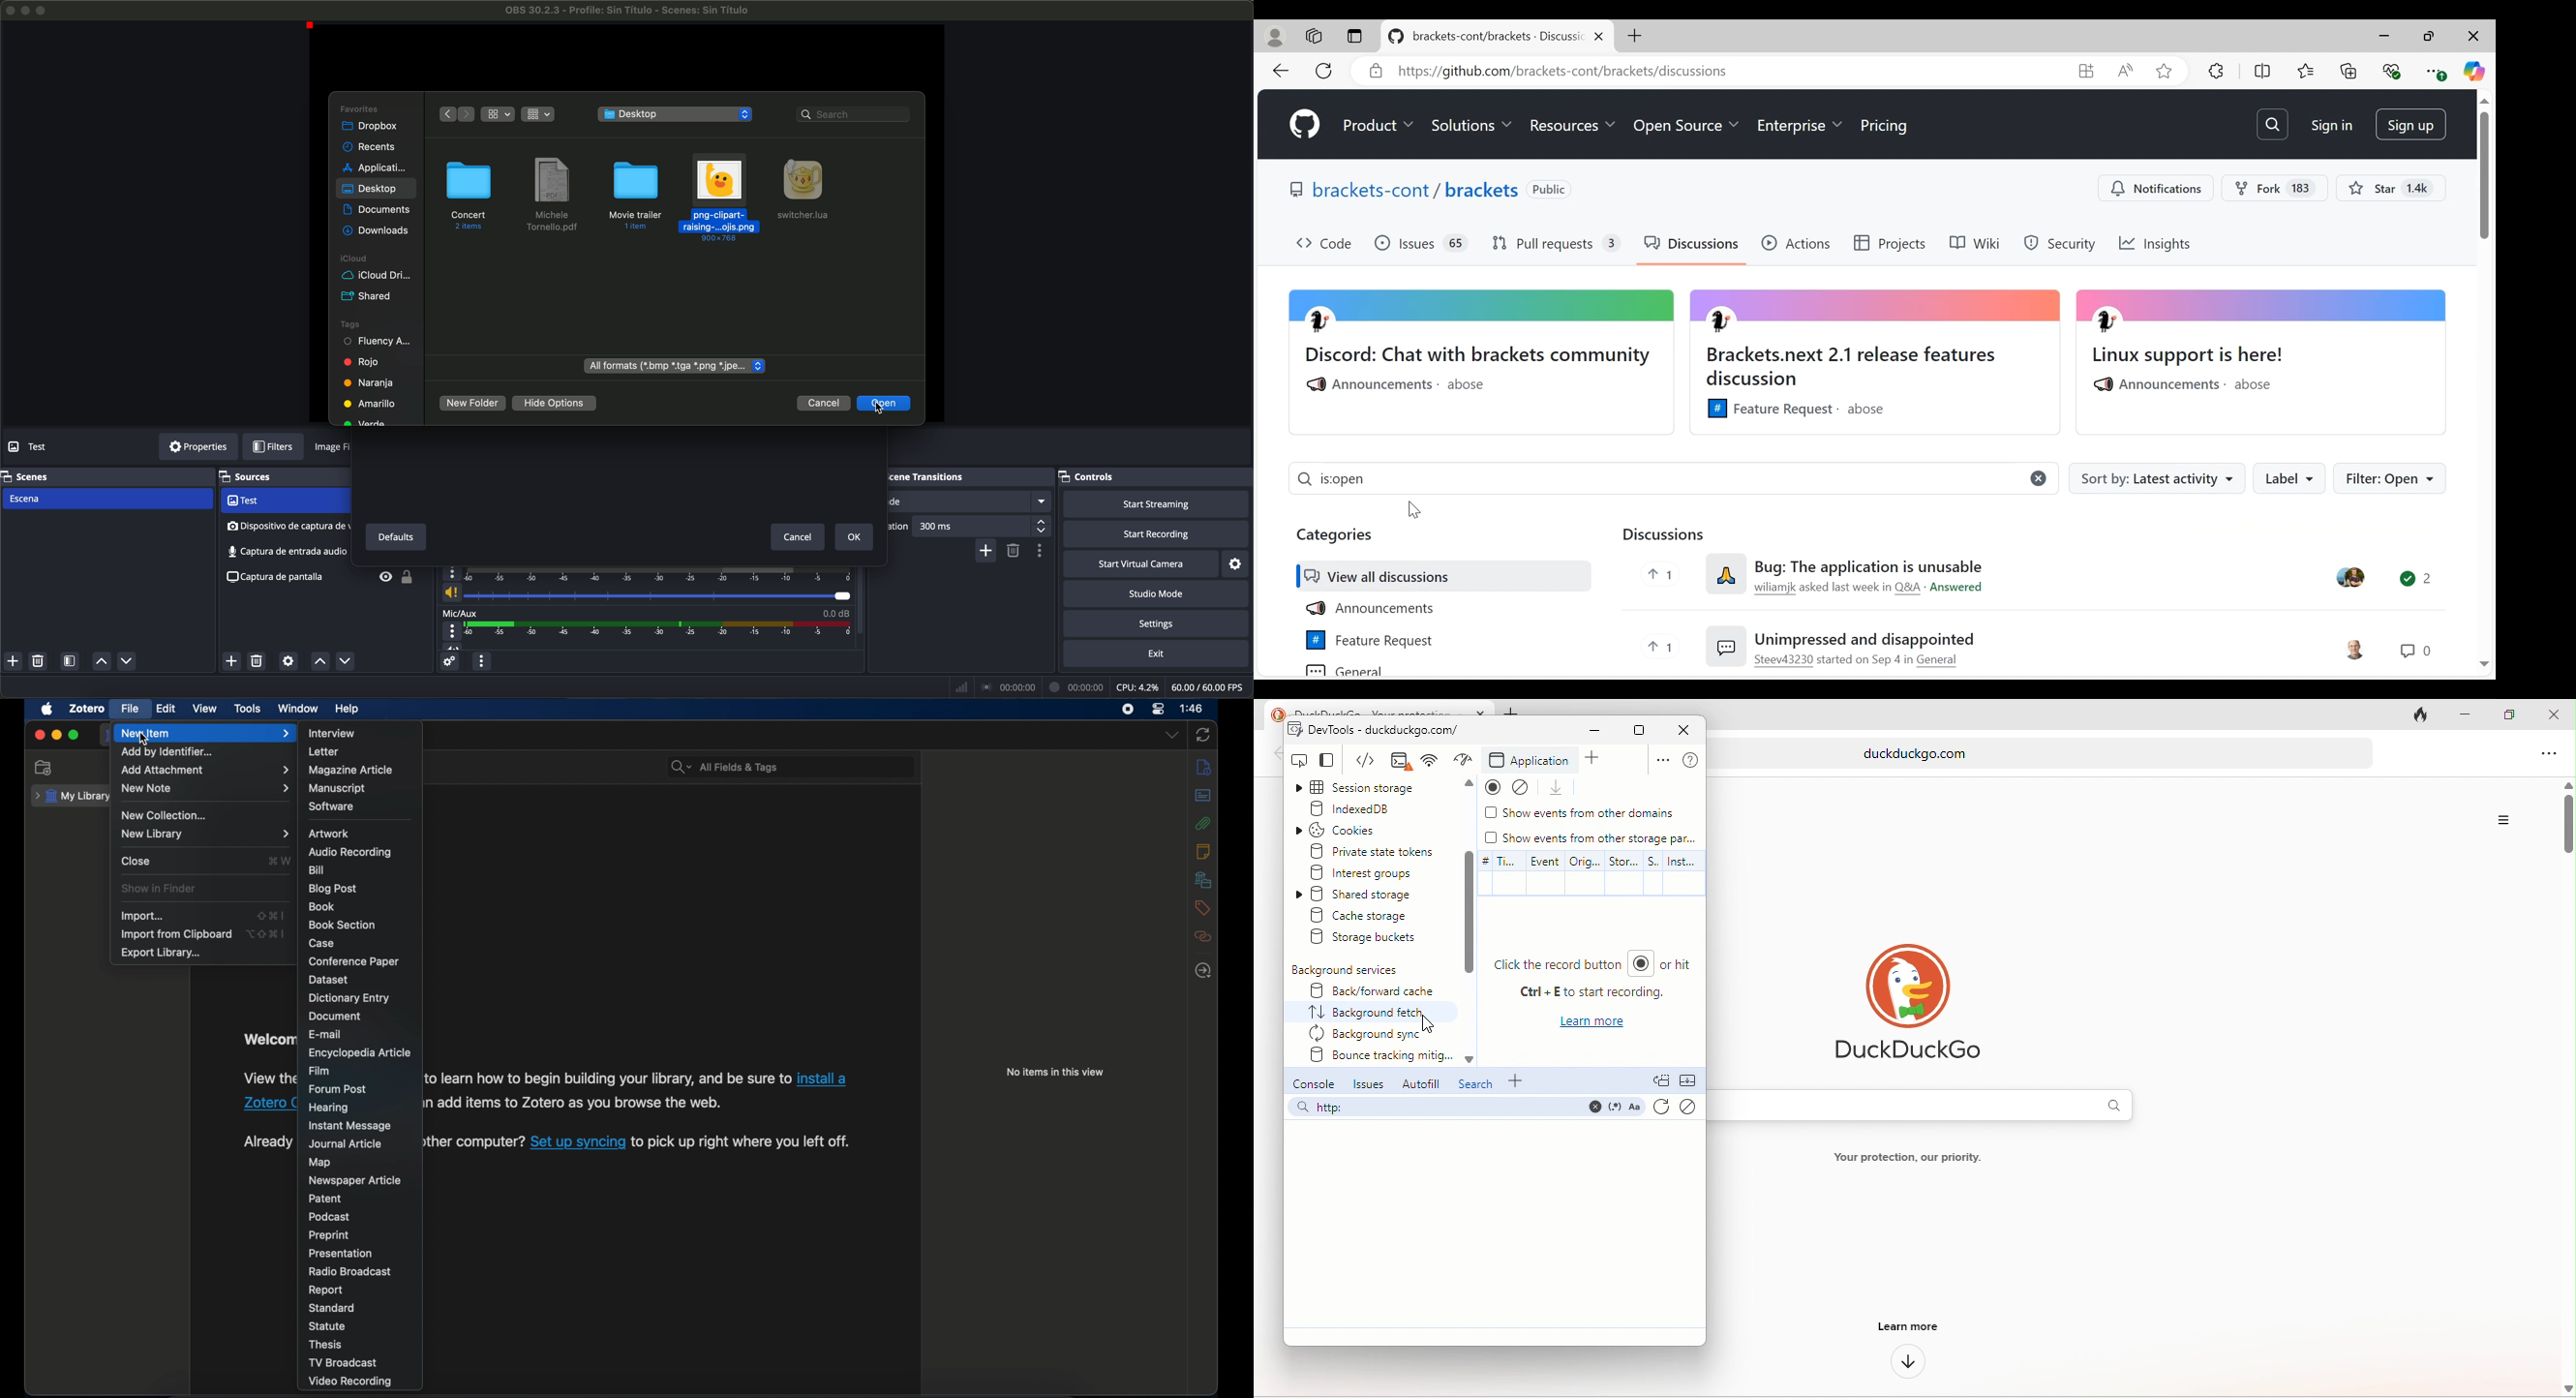  Describe the element at coordinates (1395, 37) in the screenshot. I see `logo` at that location.